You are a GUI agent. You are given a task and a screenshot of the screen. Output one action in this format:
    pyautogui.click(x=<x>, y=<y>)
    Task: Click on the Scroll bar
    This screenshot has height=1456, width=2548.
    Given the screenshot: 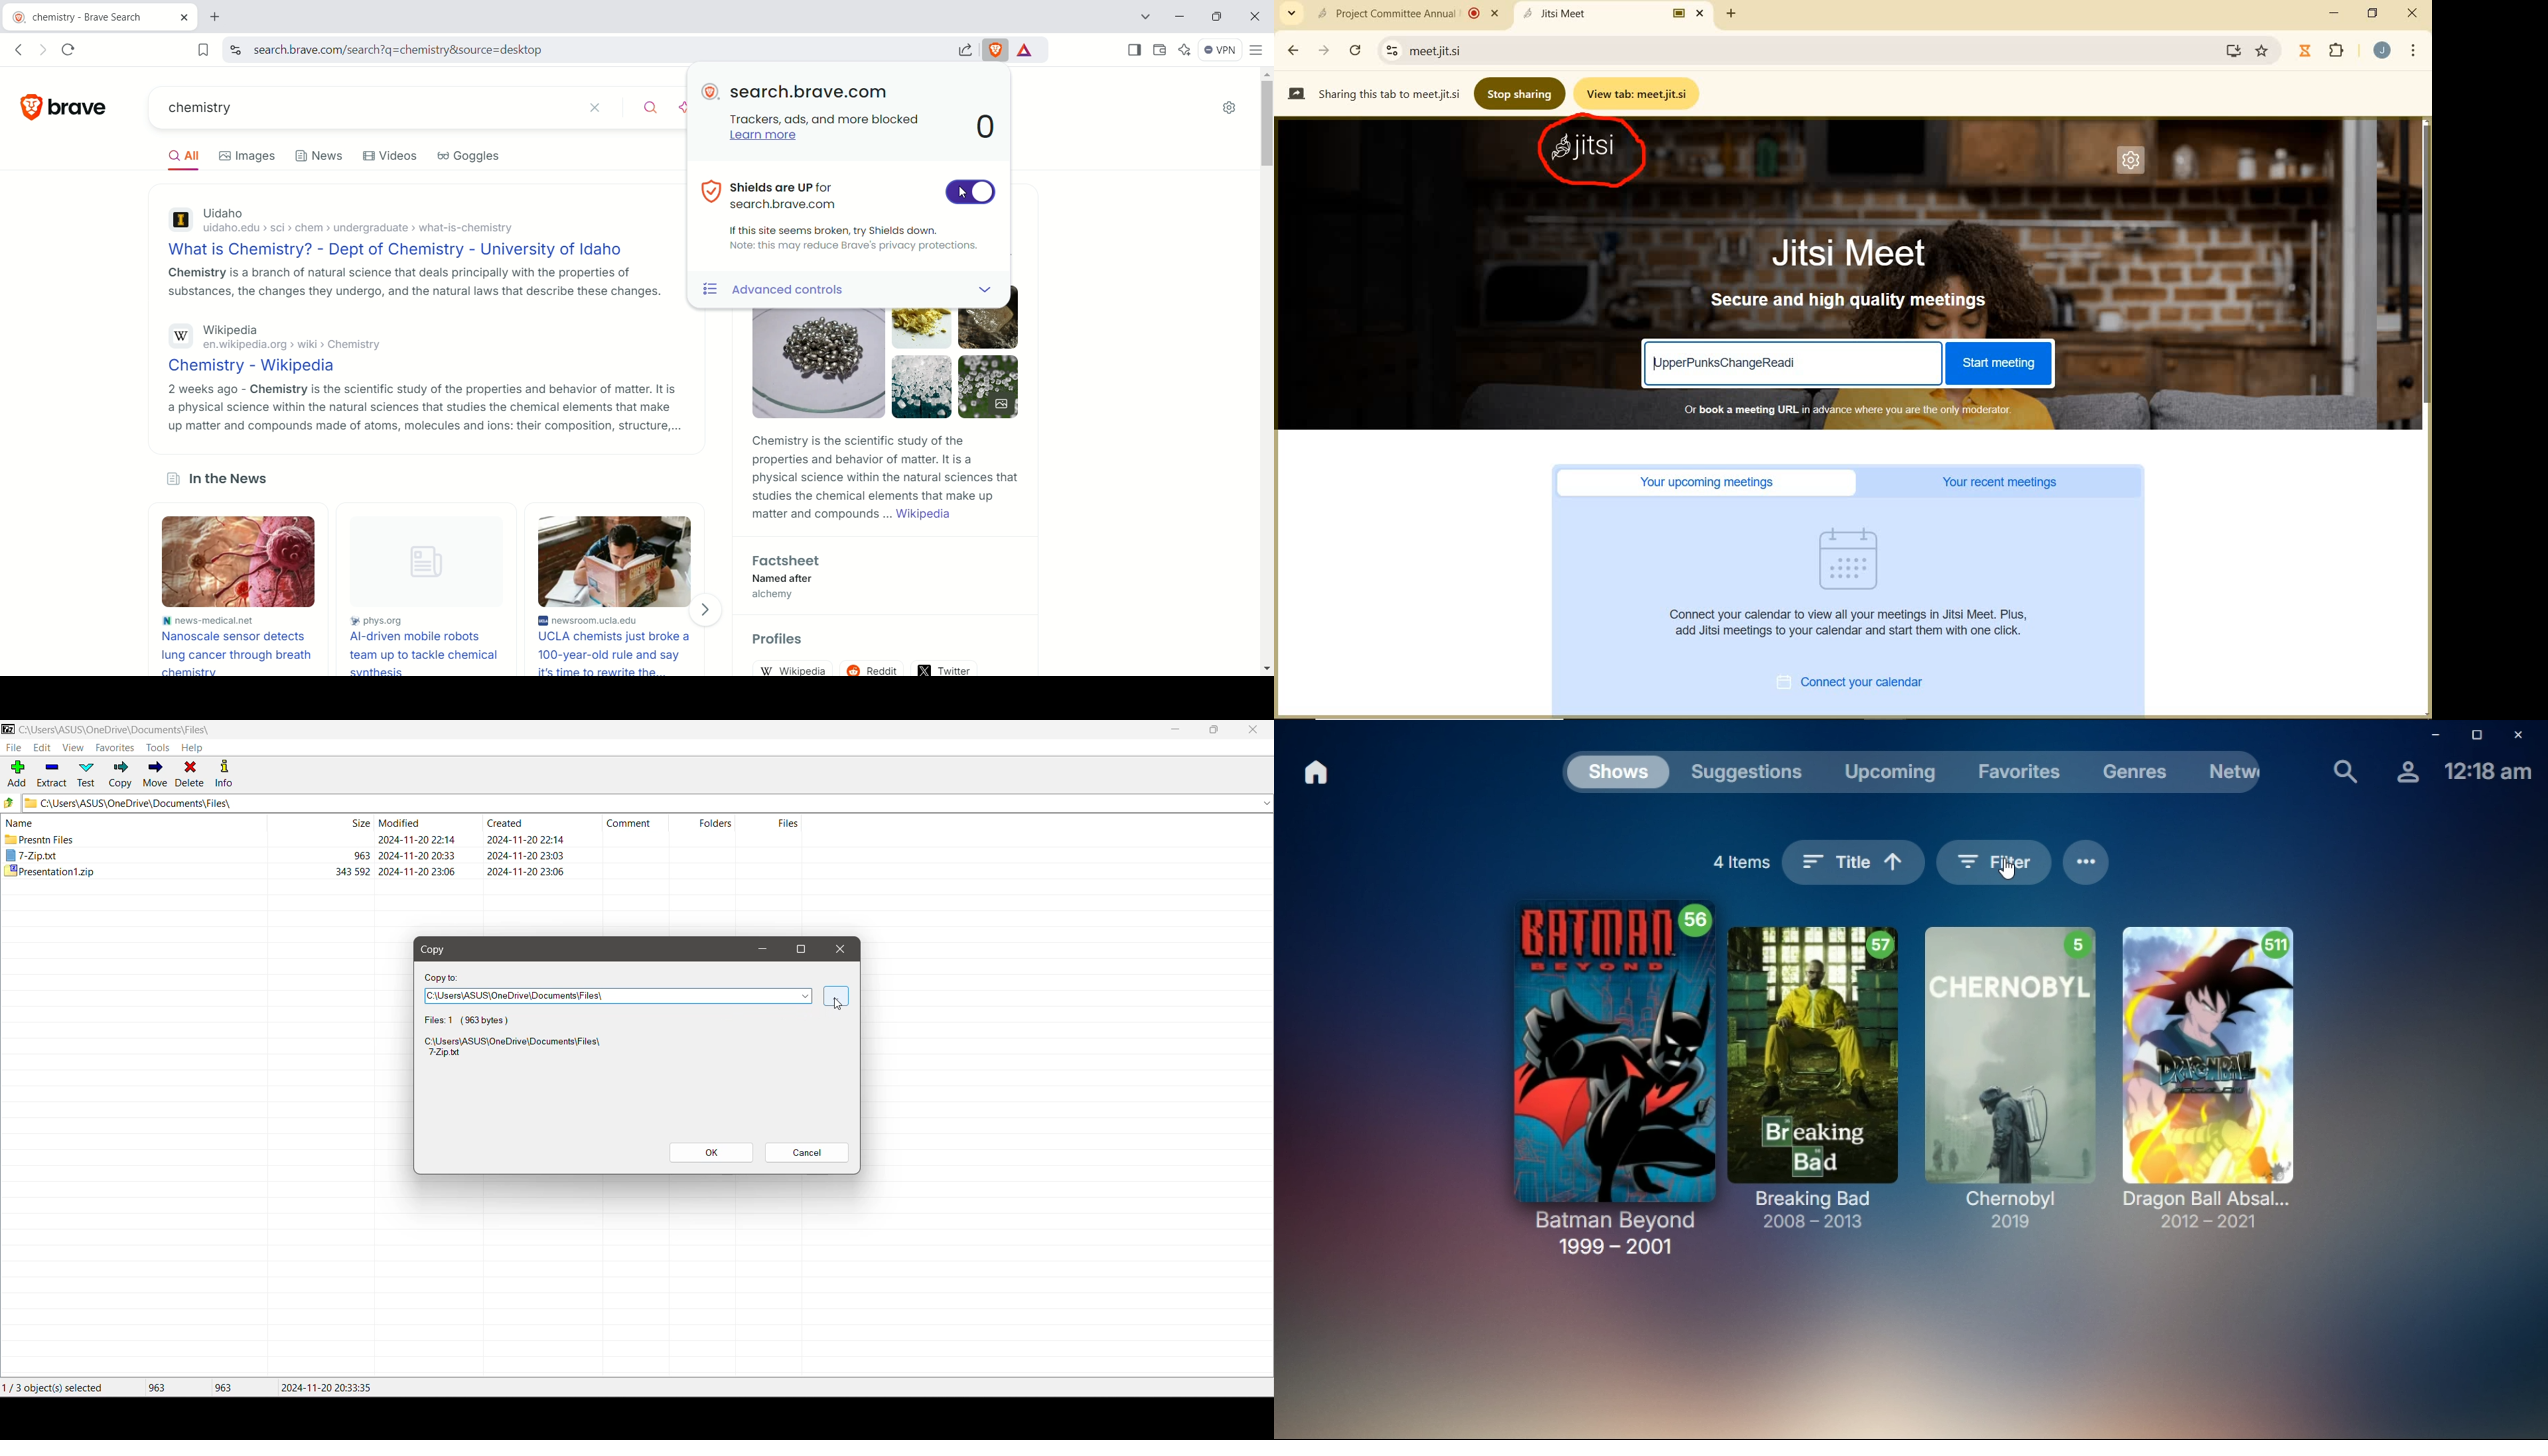 What is the action you would take?
    pyautogui.click(x=1267, y=122)
    